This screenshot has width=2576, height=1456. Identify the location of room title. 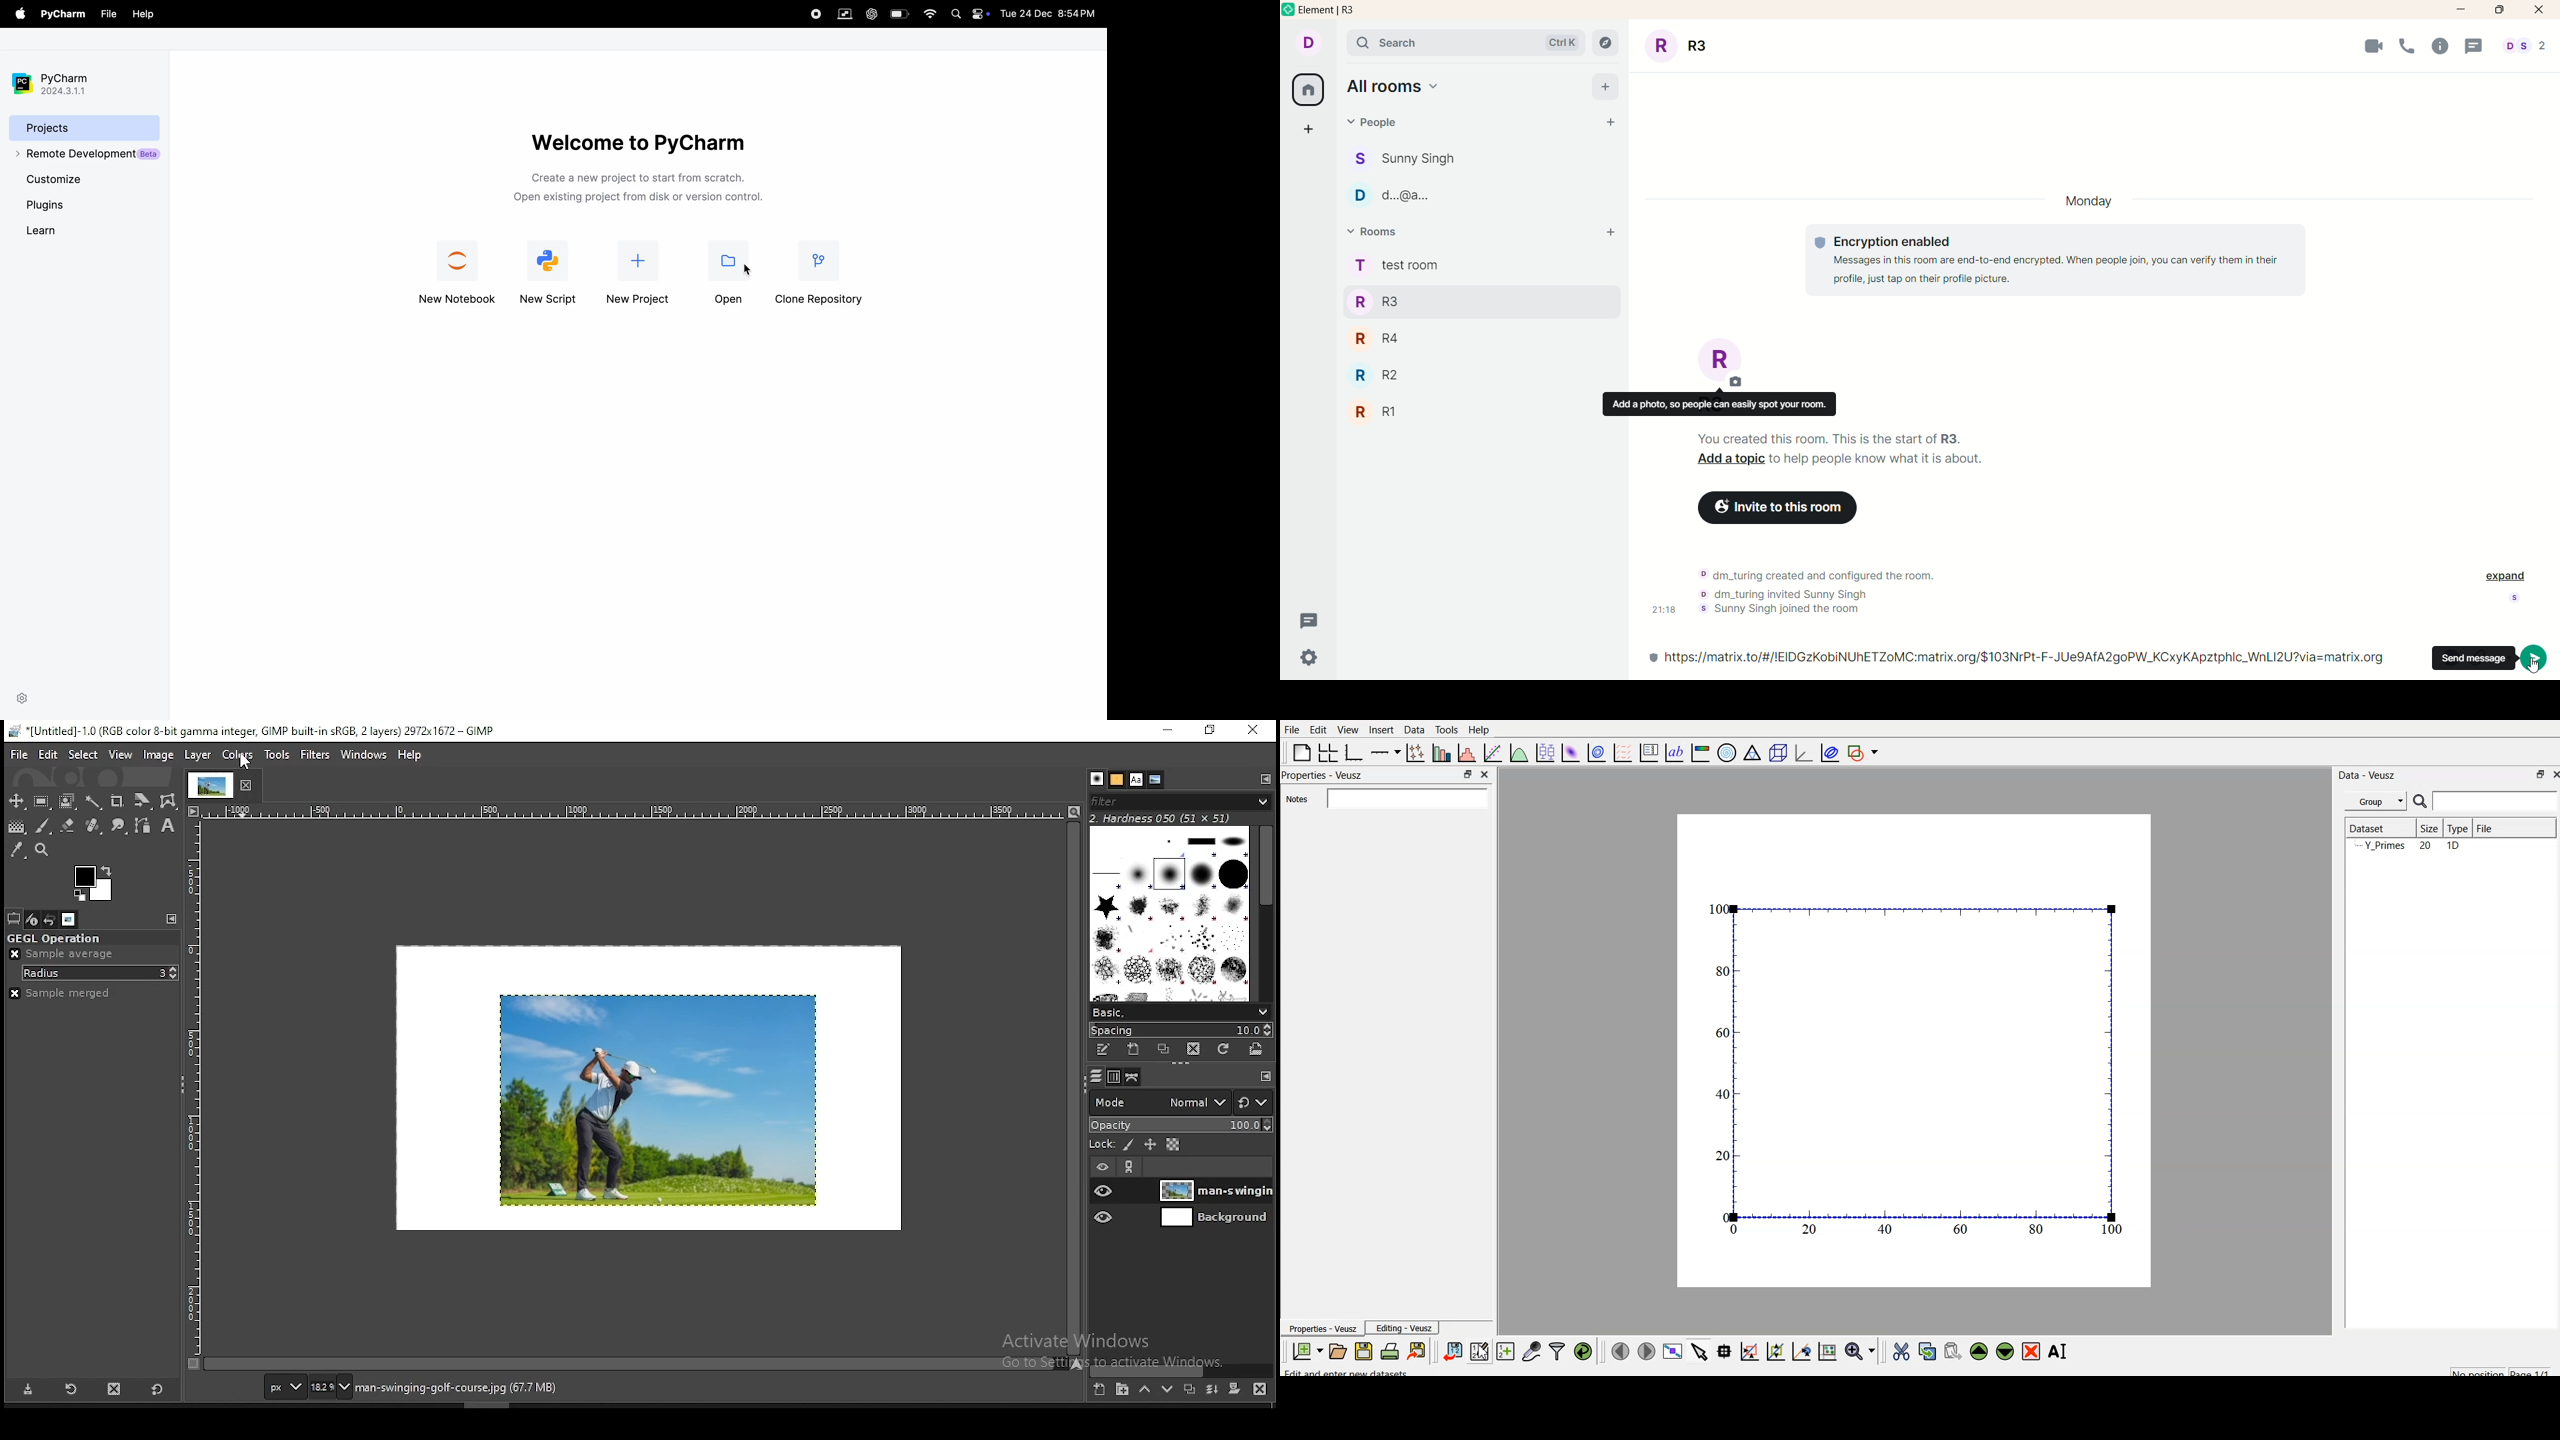
(1722, 361).